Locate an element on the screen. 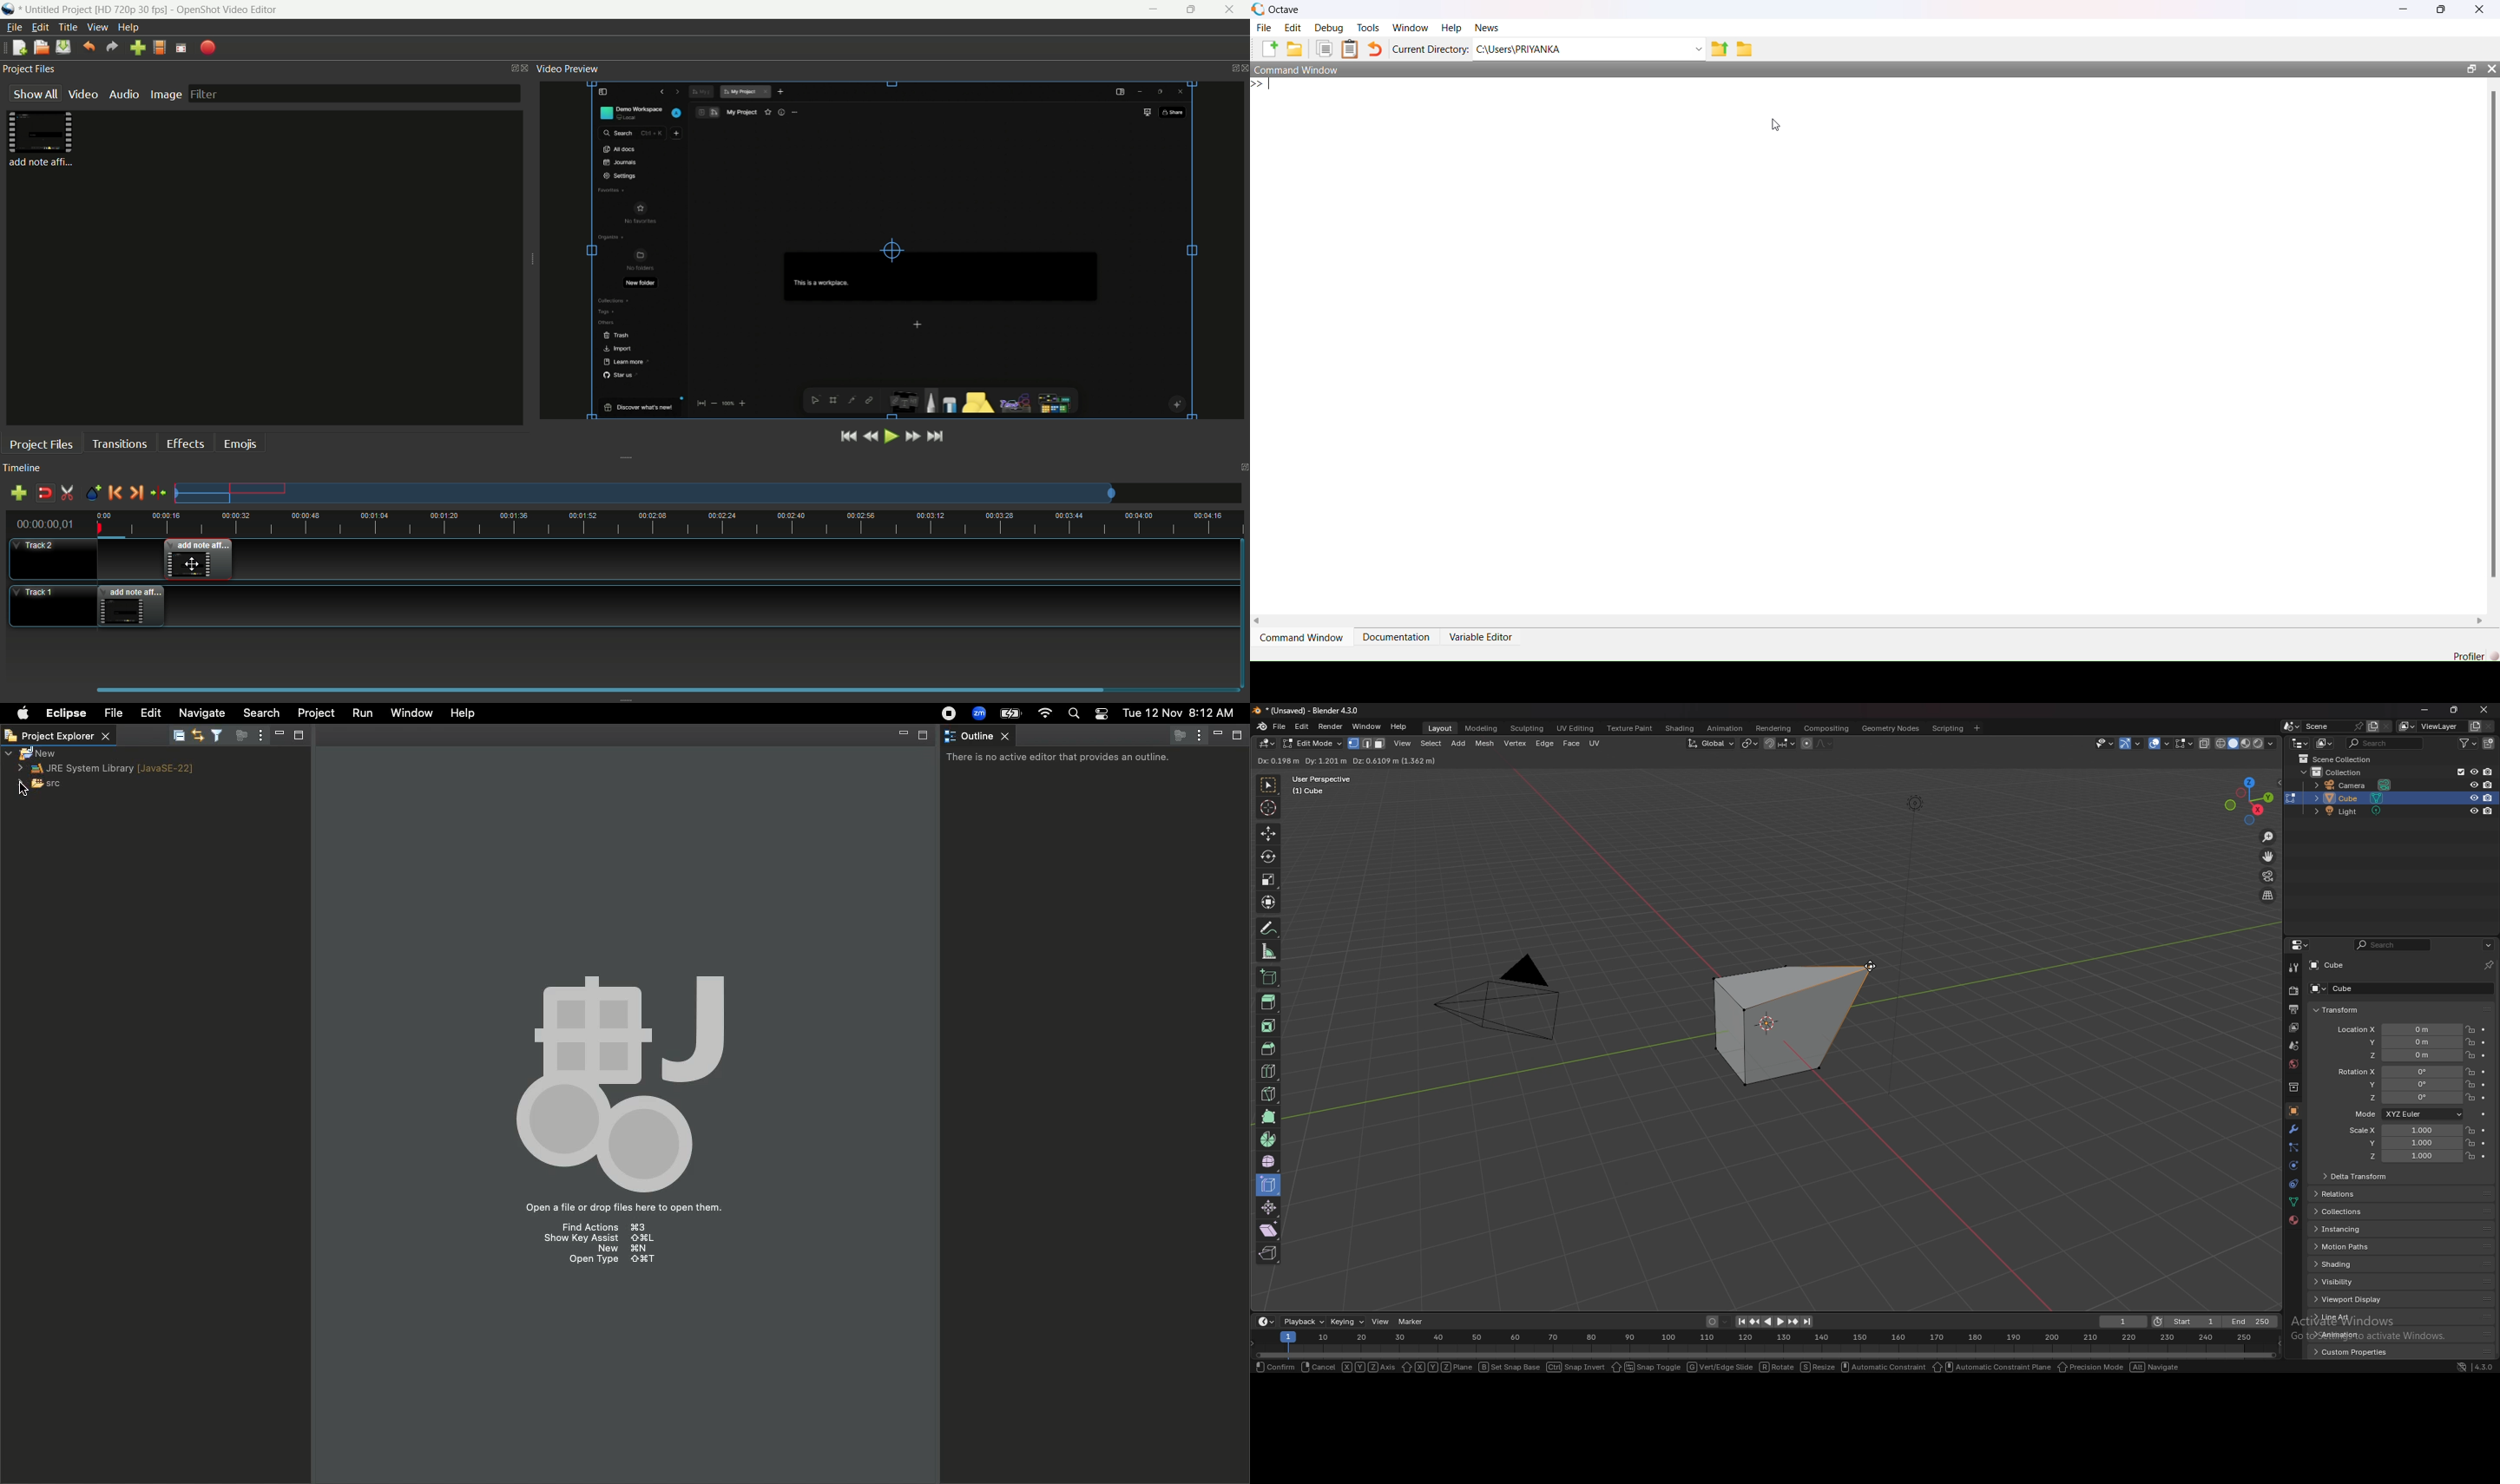 The width and height of the screenshot is (2520, 1484). custom properties is located at coordinates (2351, 1352).